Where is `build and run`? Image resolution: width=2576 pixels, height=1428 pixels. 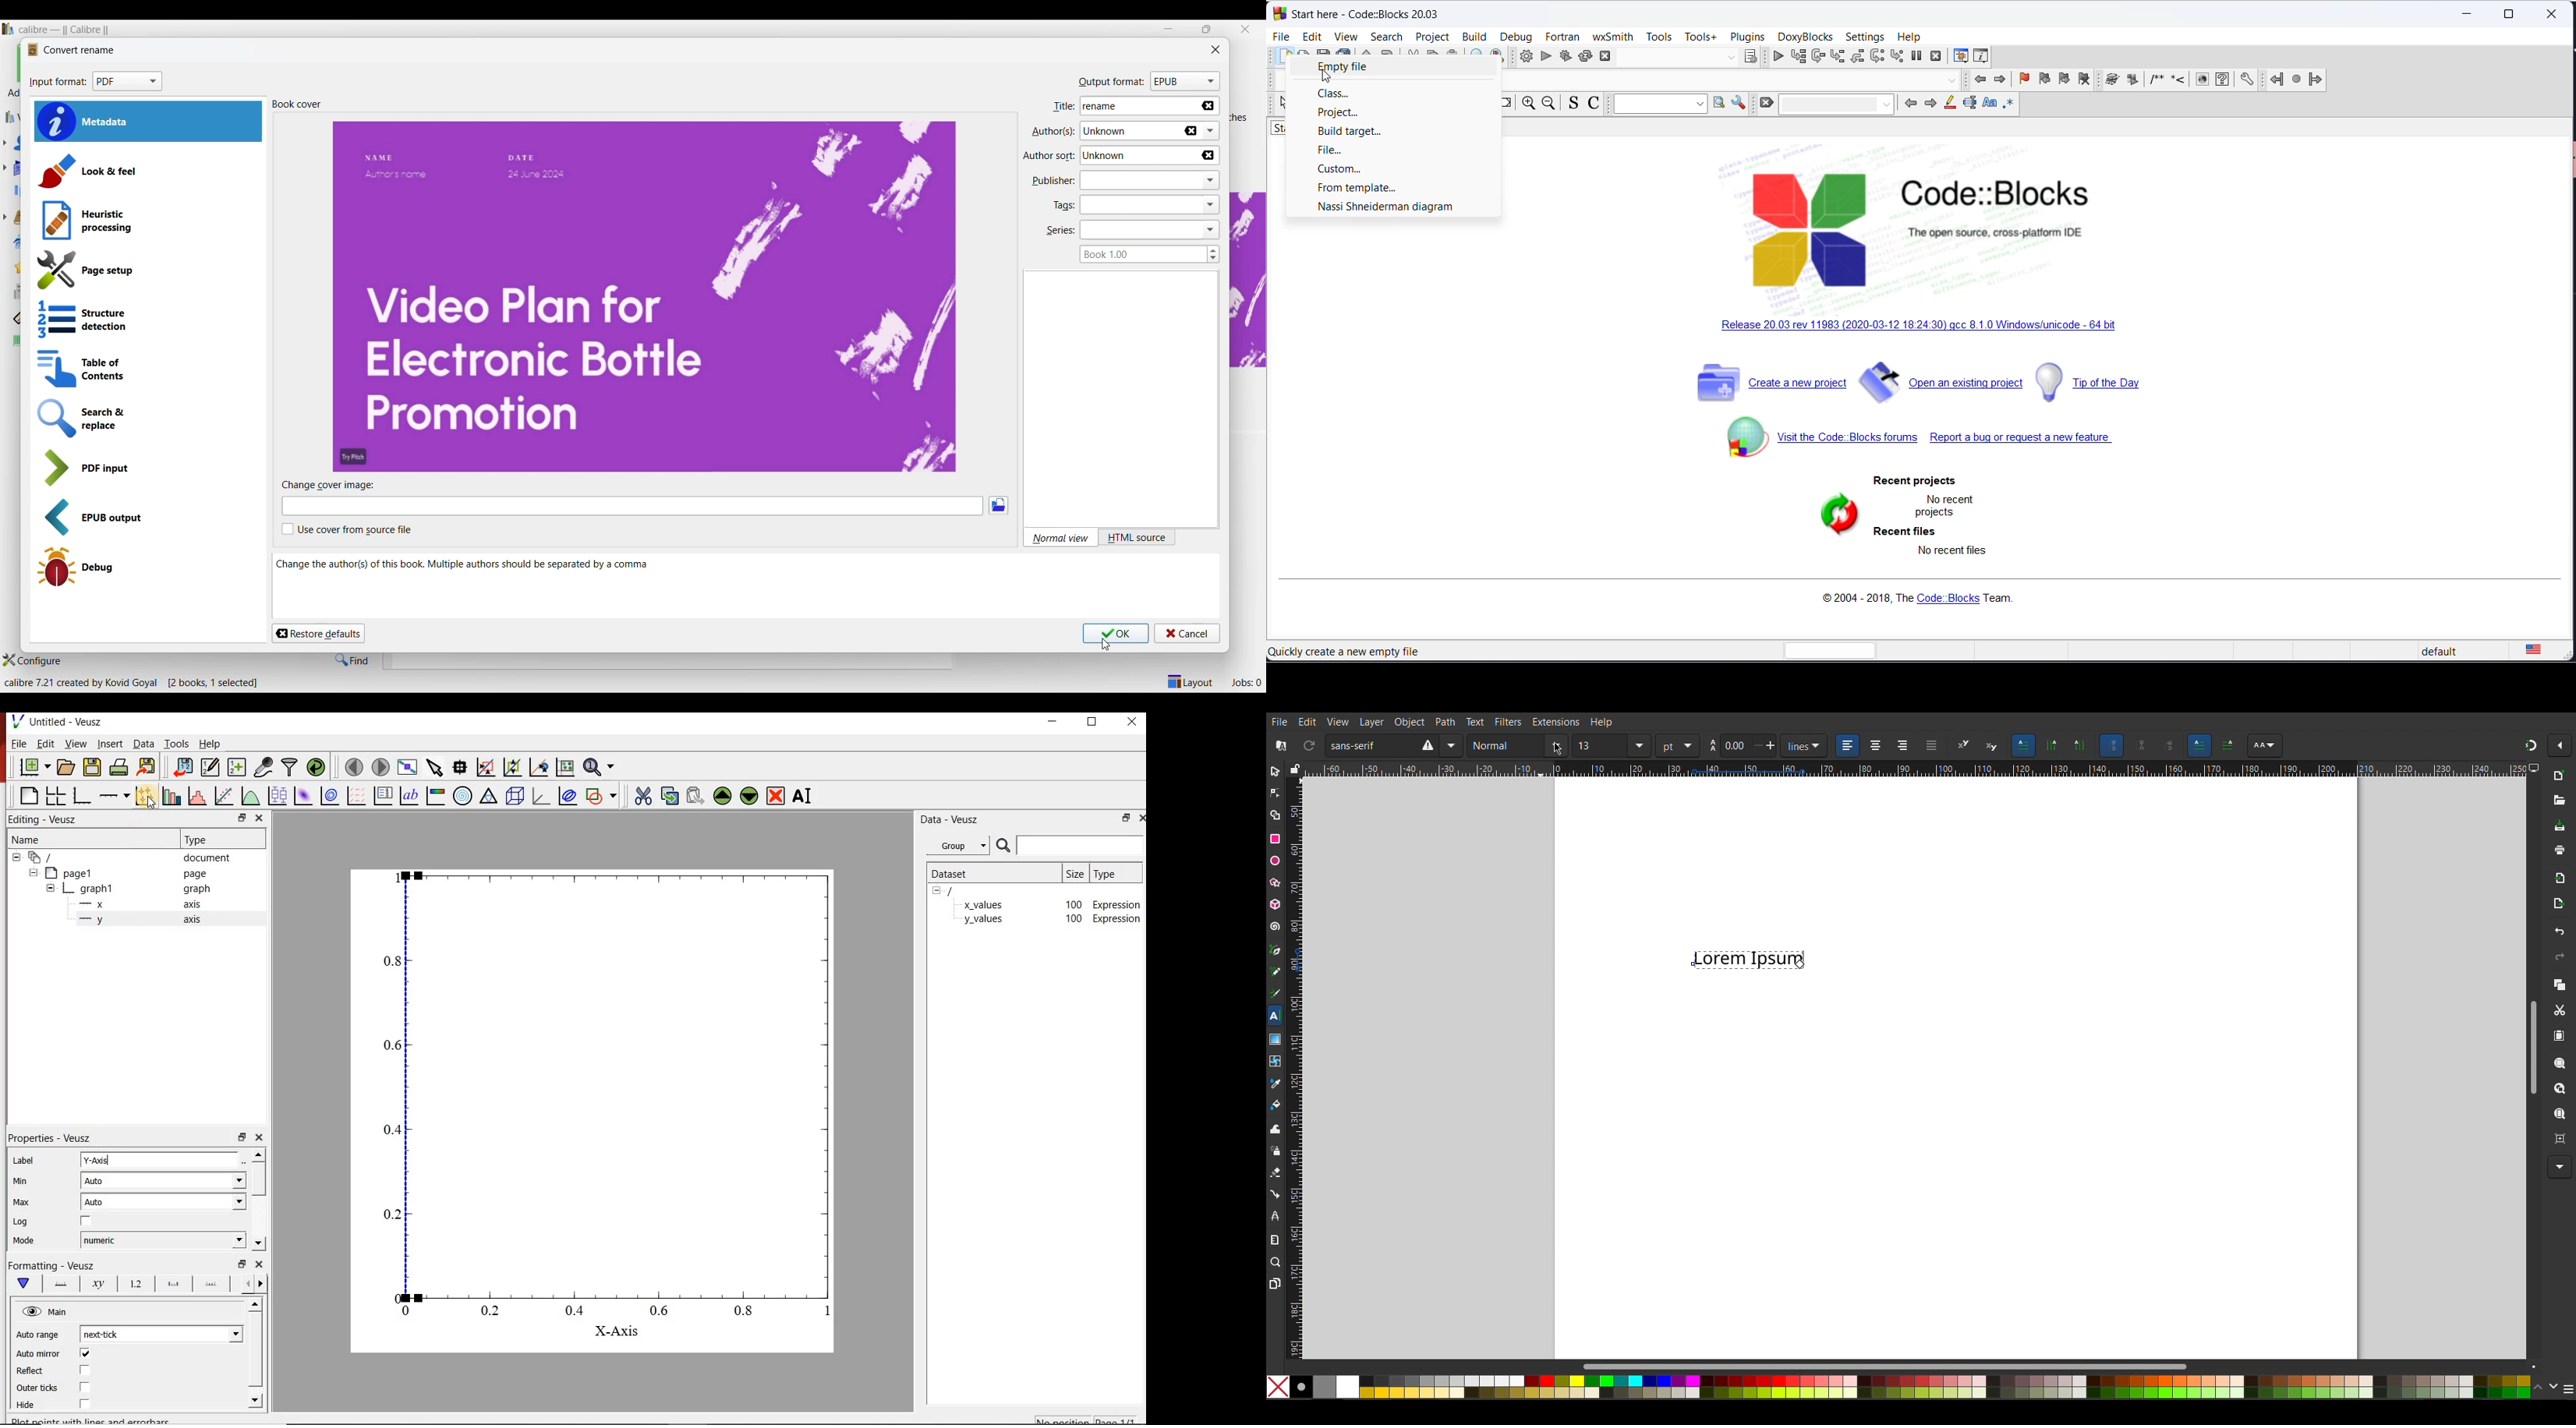
build and run is located at coordinates (1564, 56).